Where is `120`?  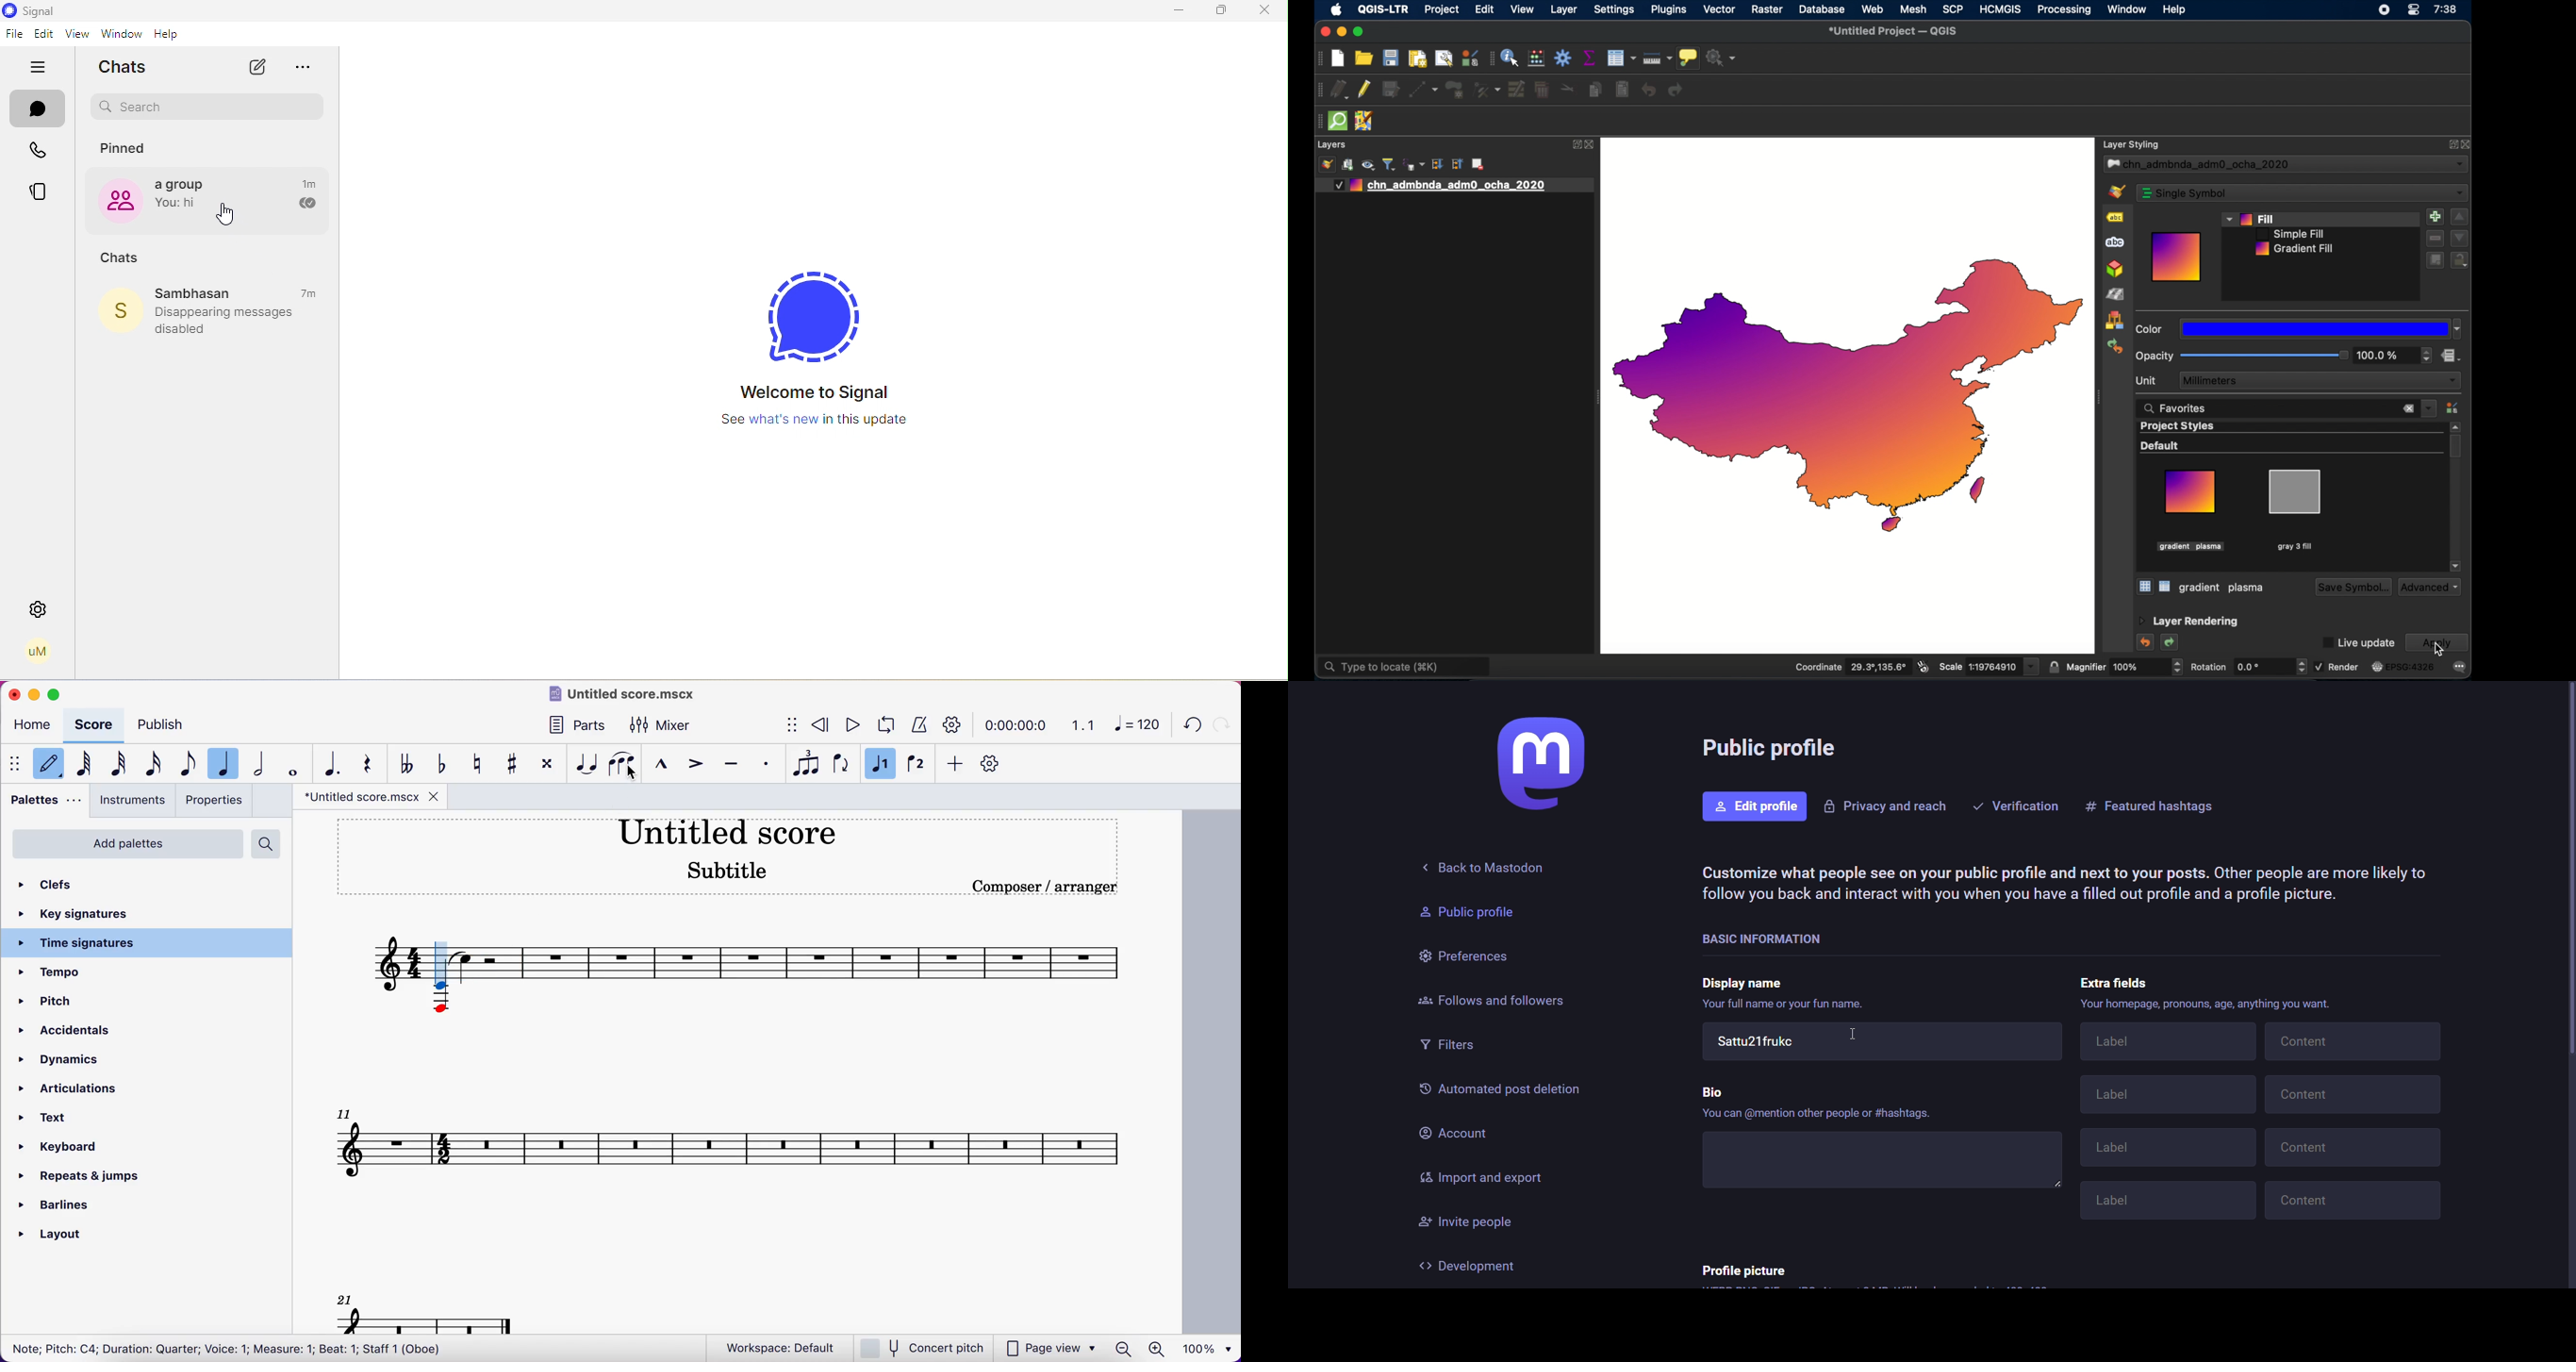 120 is located at coordinates (1136, 728).